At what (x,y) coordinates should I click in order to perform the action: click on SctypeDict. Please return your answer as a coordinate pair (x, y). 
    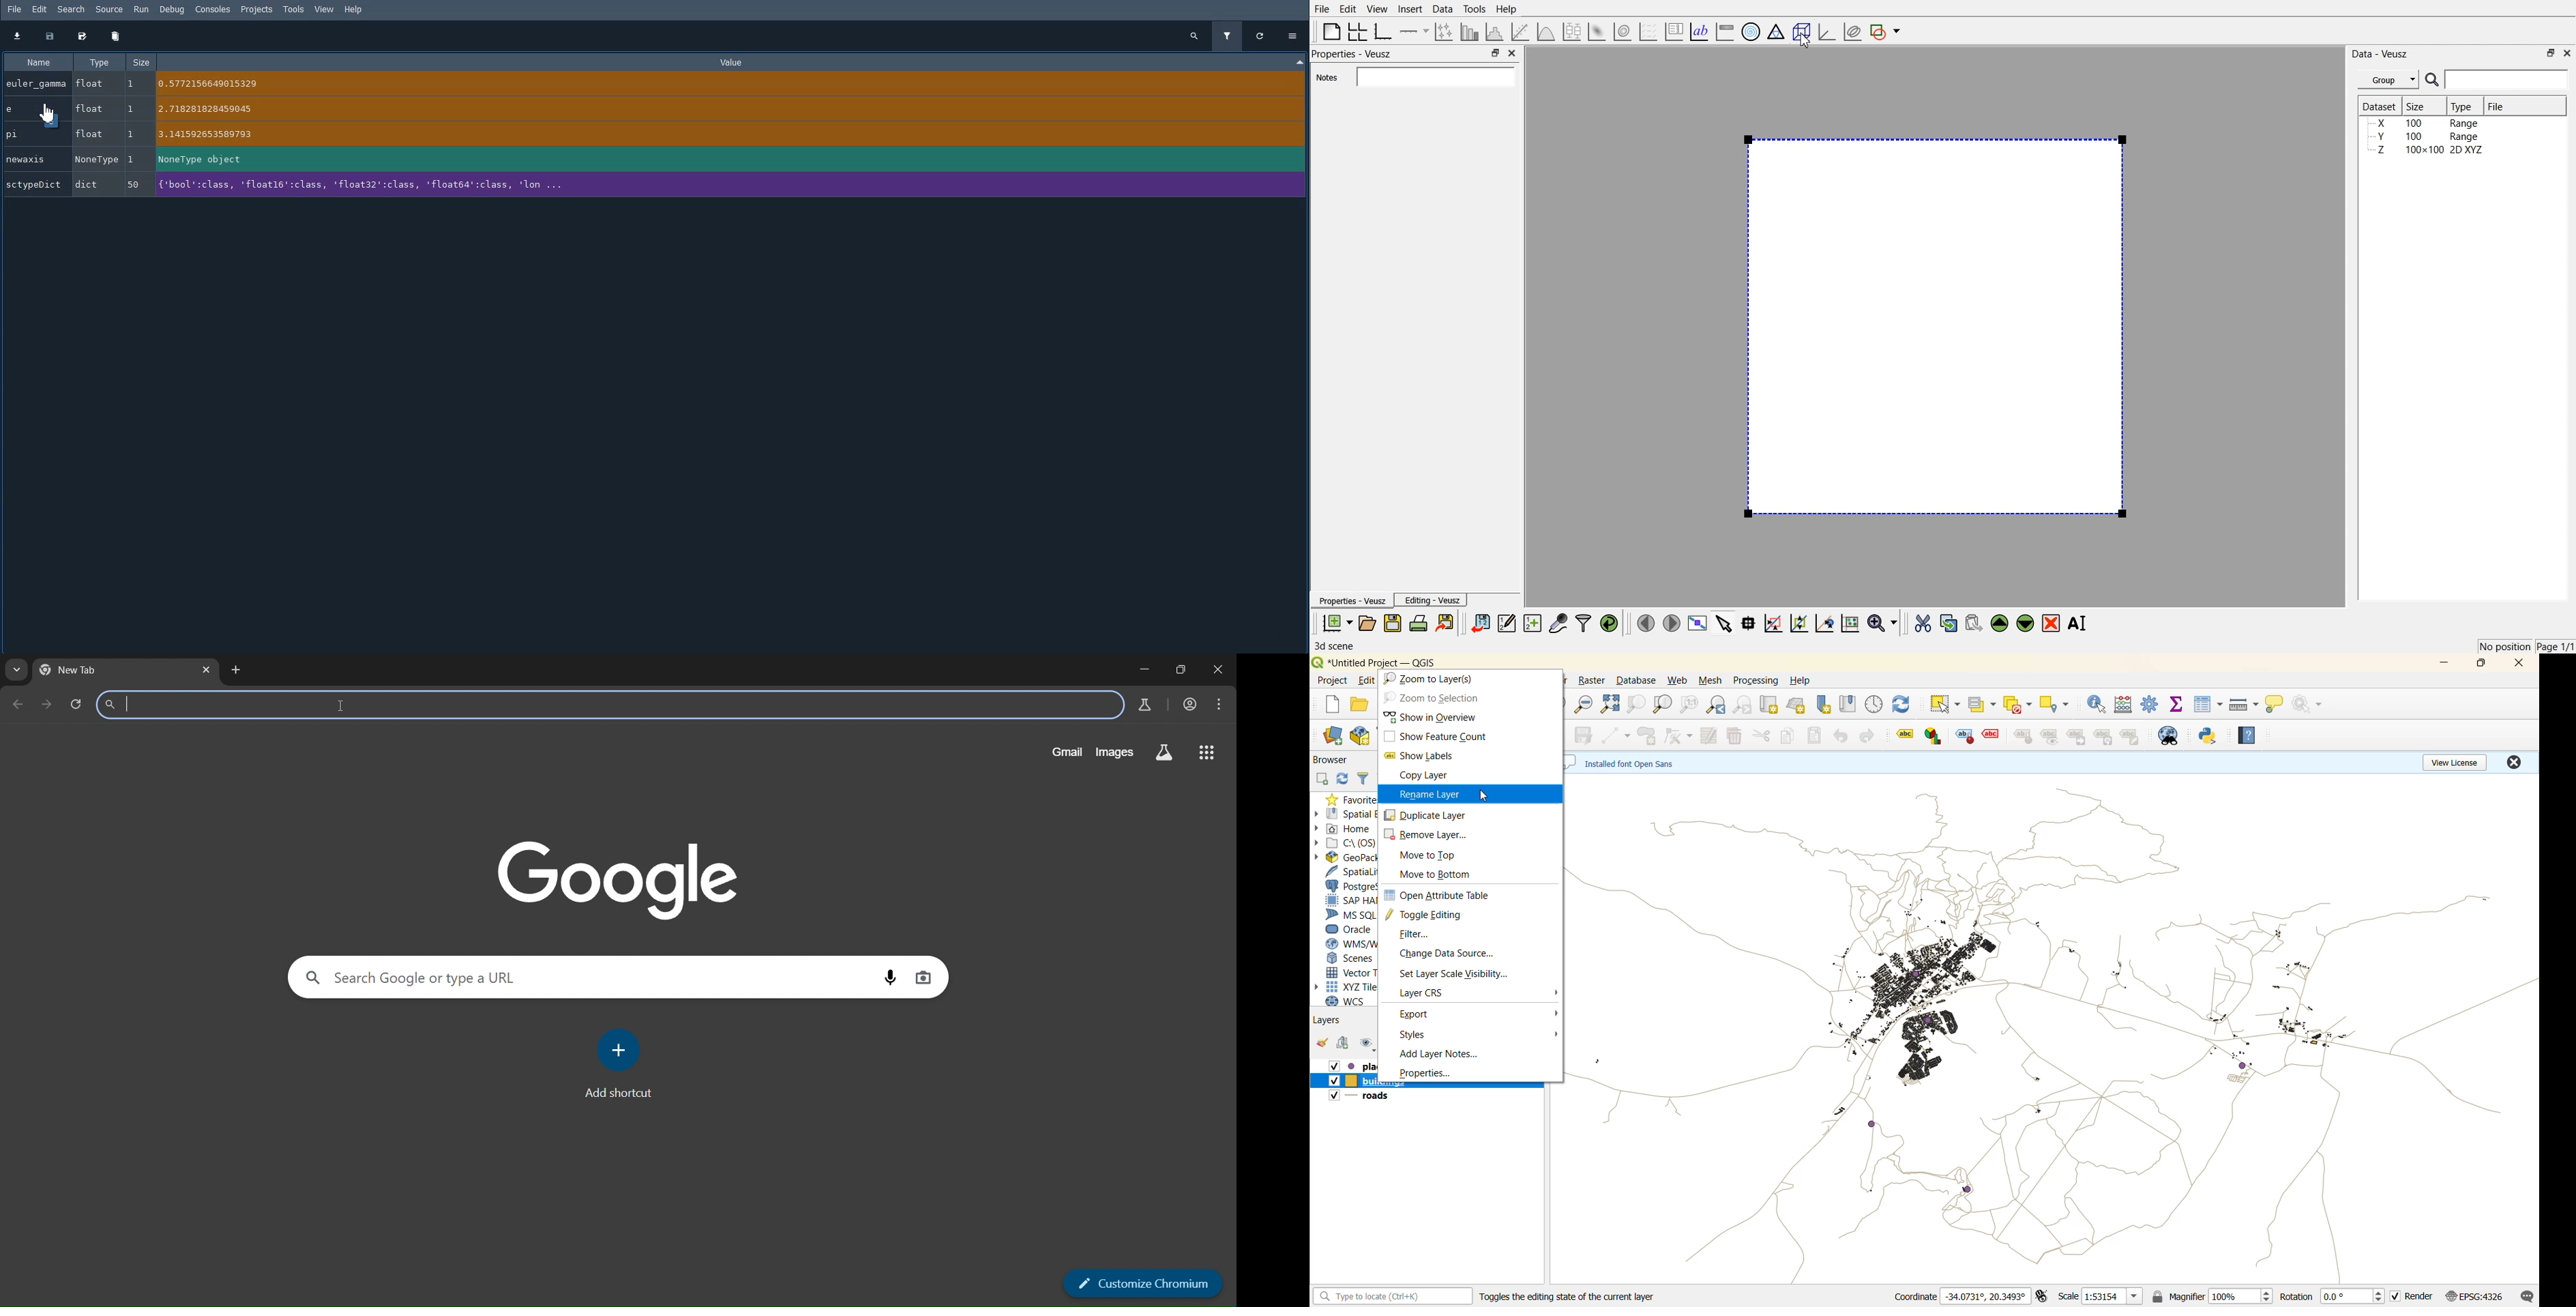
    Looking at the image, I should click on (655, 186).